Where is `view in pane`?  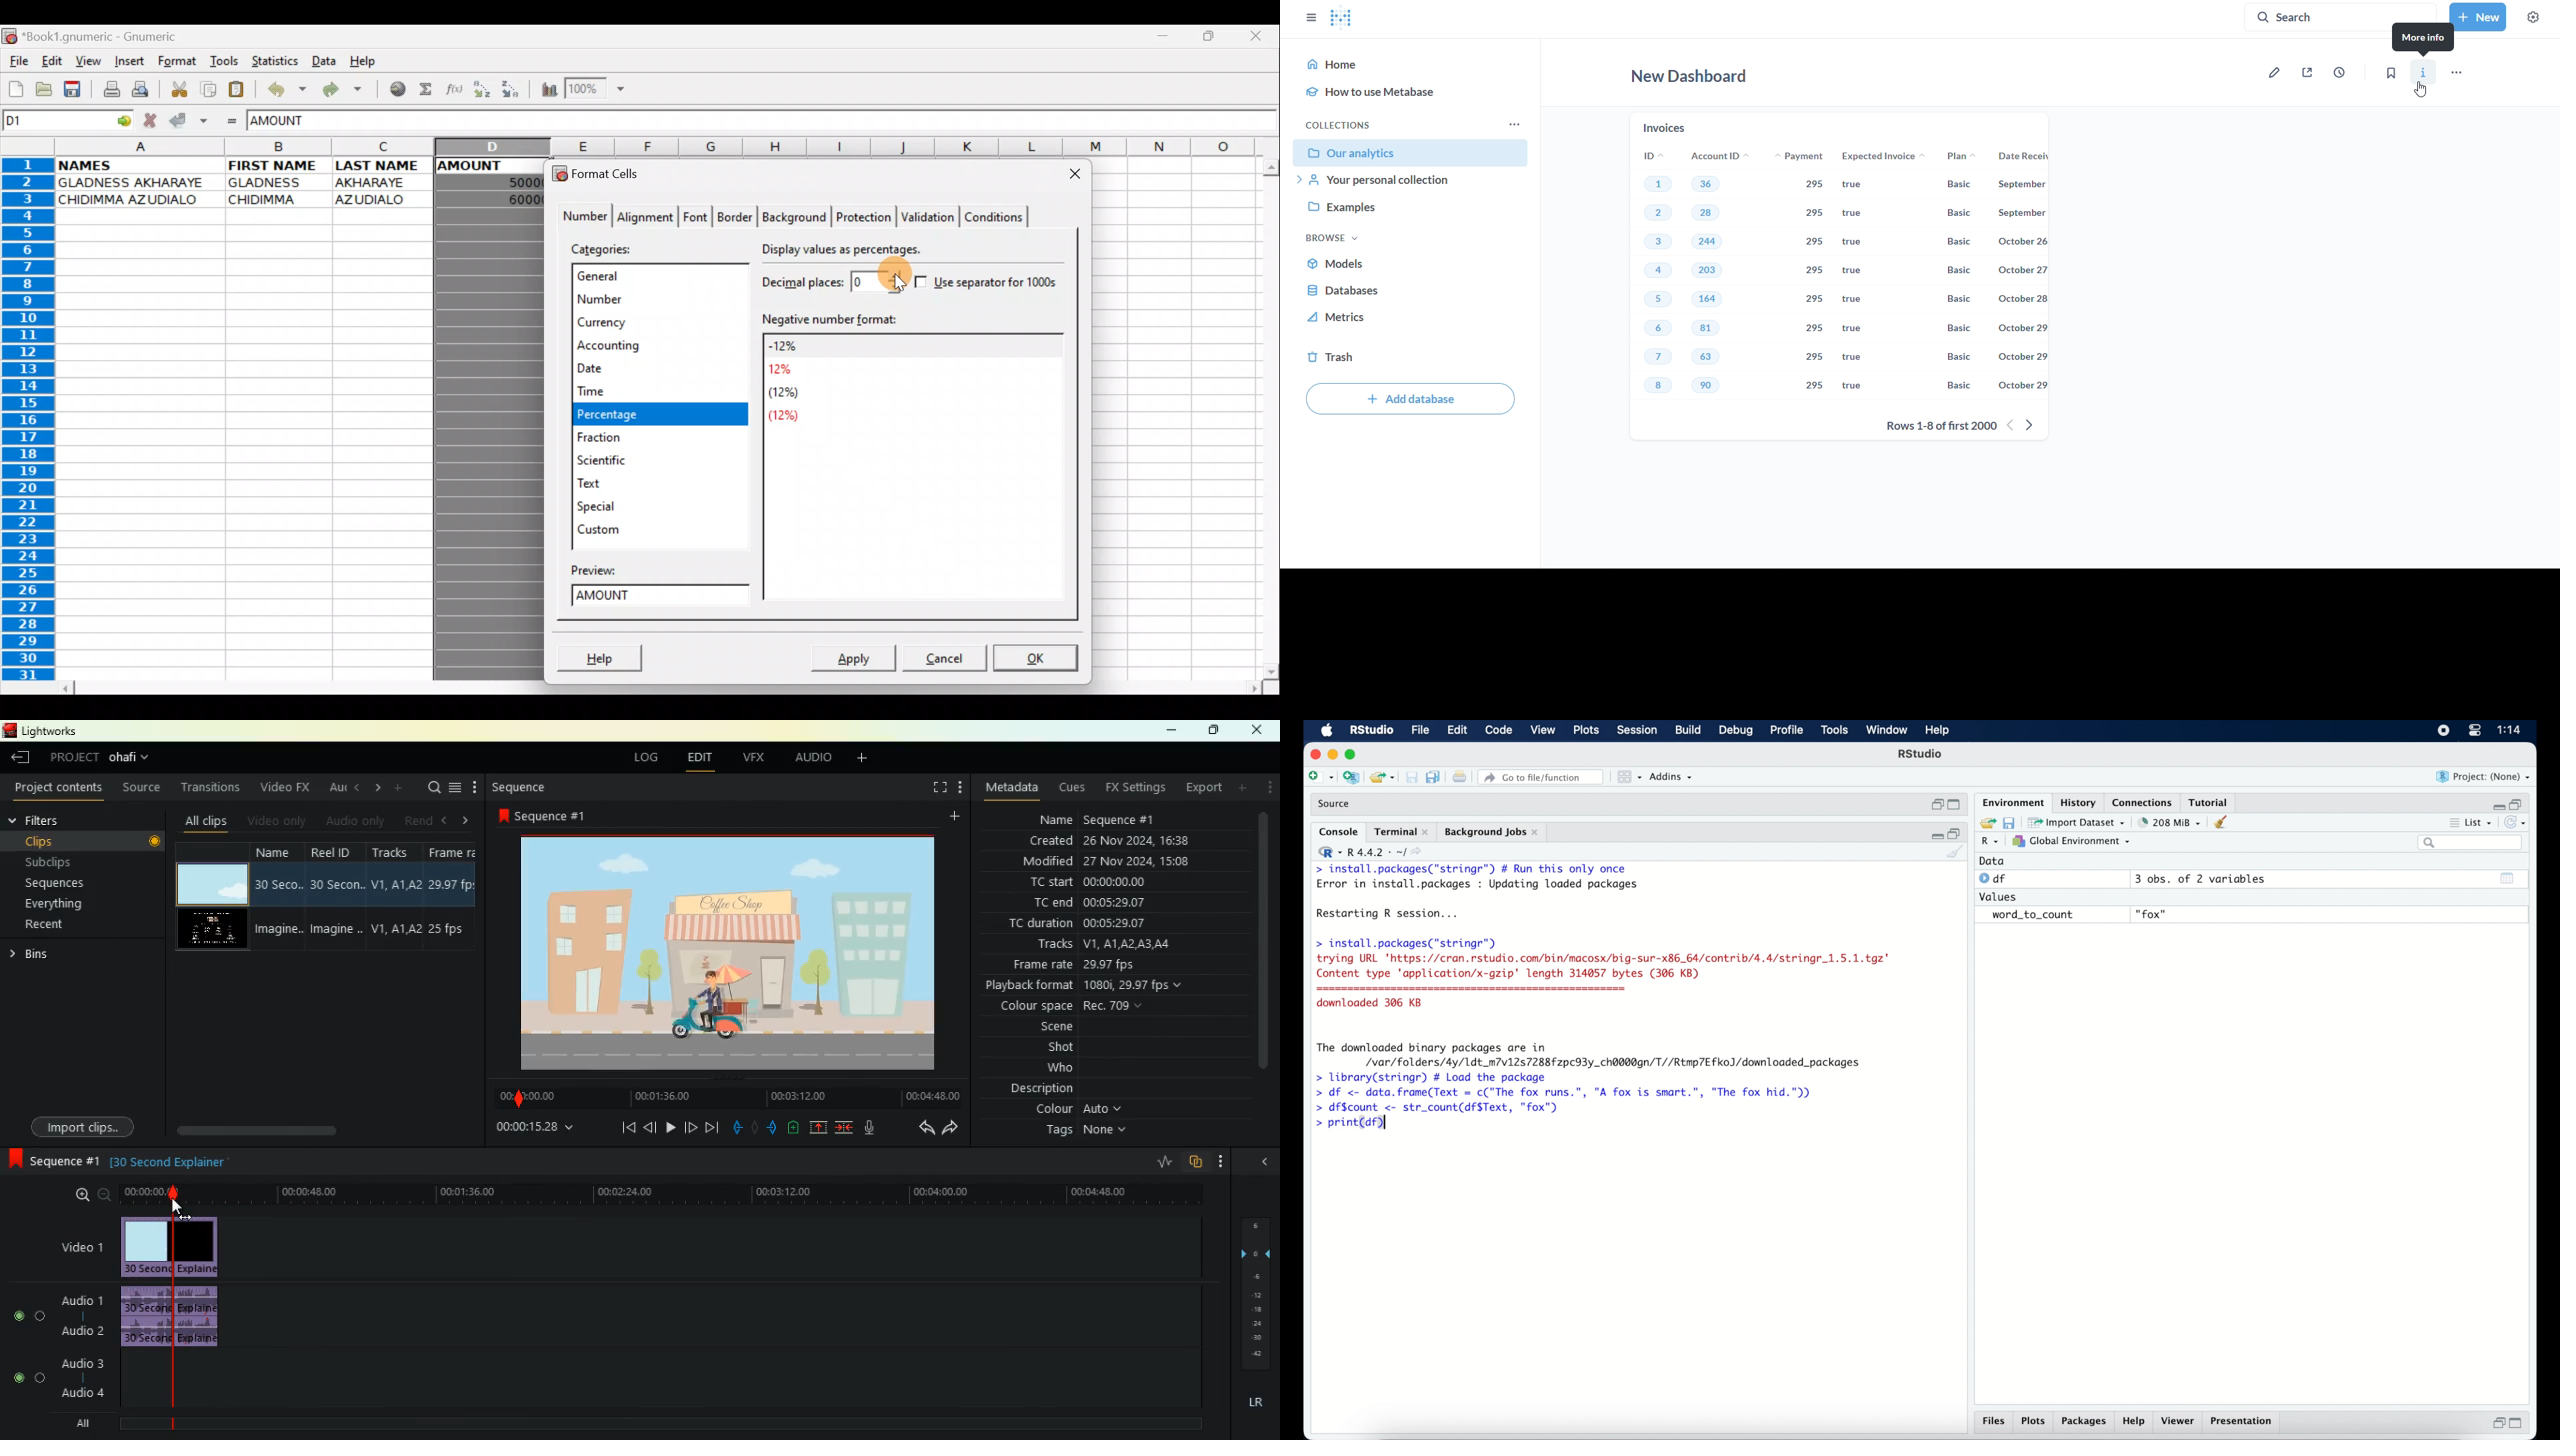
view in pane is located at coordinates (1628, 777).